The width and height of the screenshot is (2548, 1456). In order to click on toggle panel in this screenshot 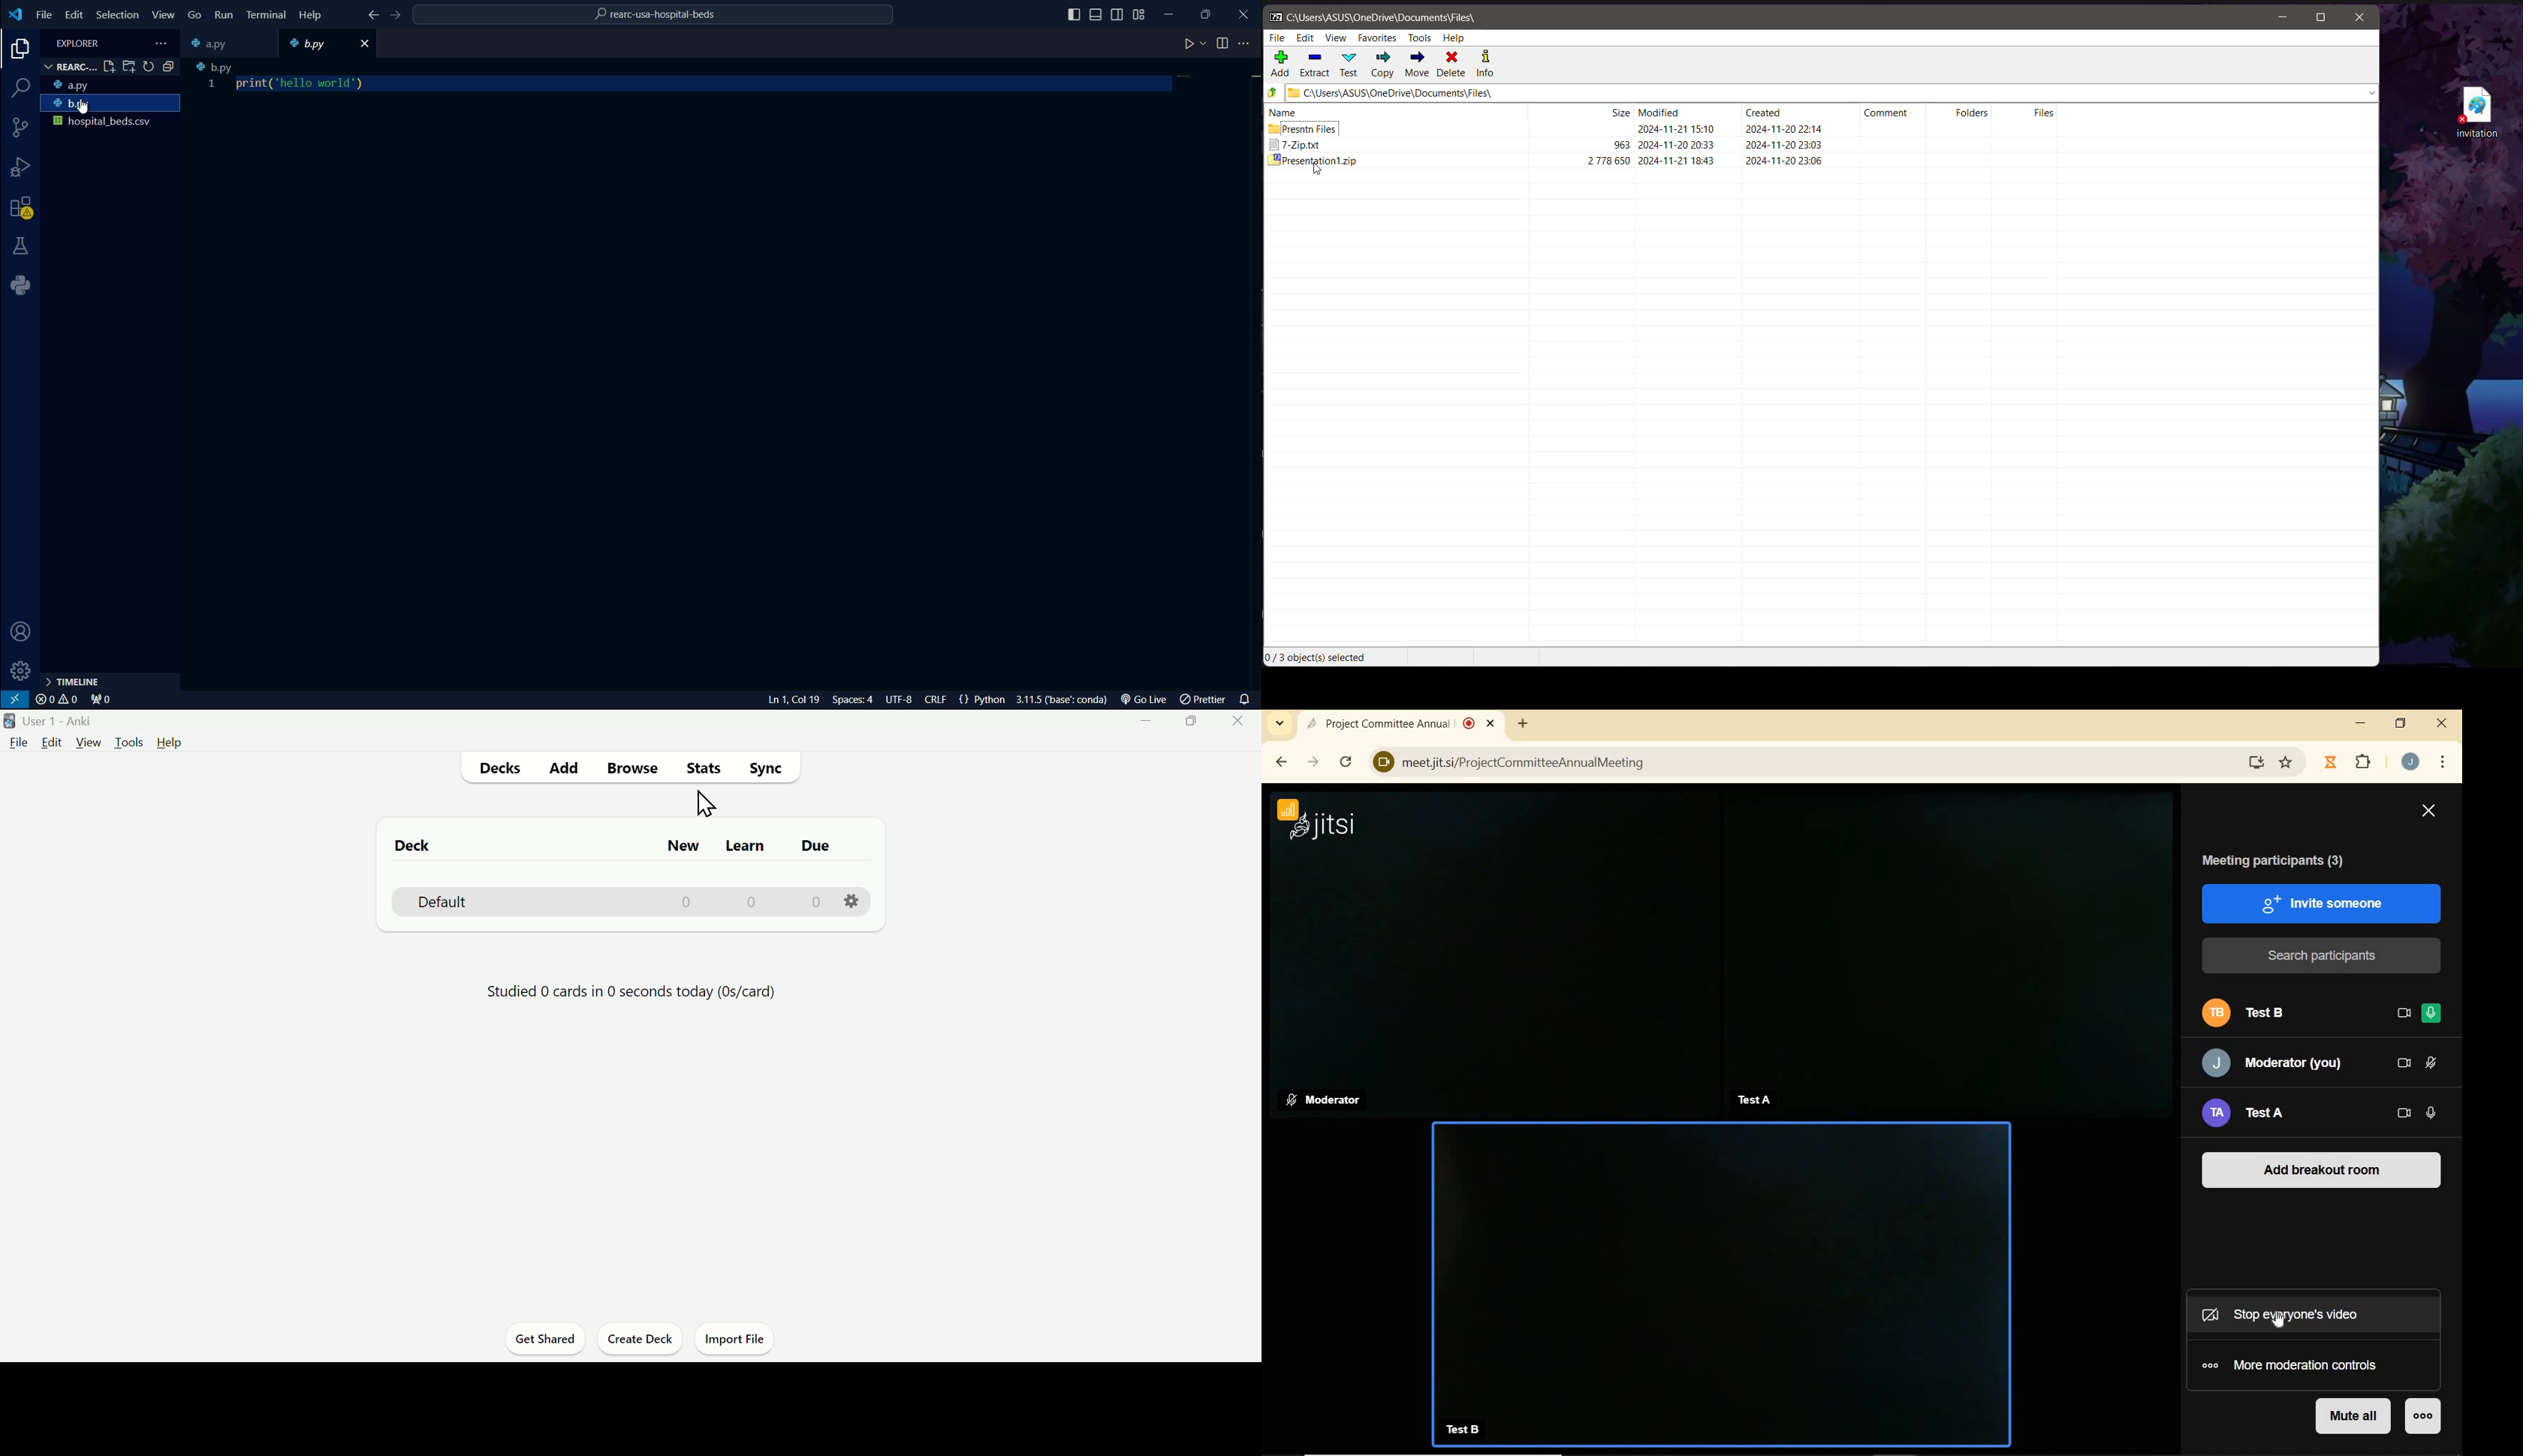, I will do `click(1097, 14)`.